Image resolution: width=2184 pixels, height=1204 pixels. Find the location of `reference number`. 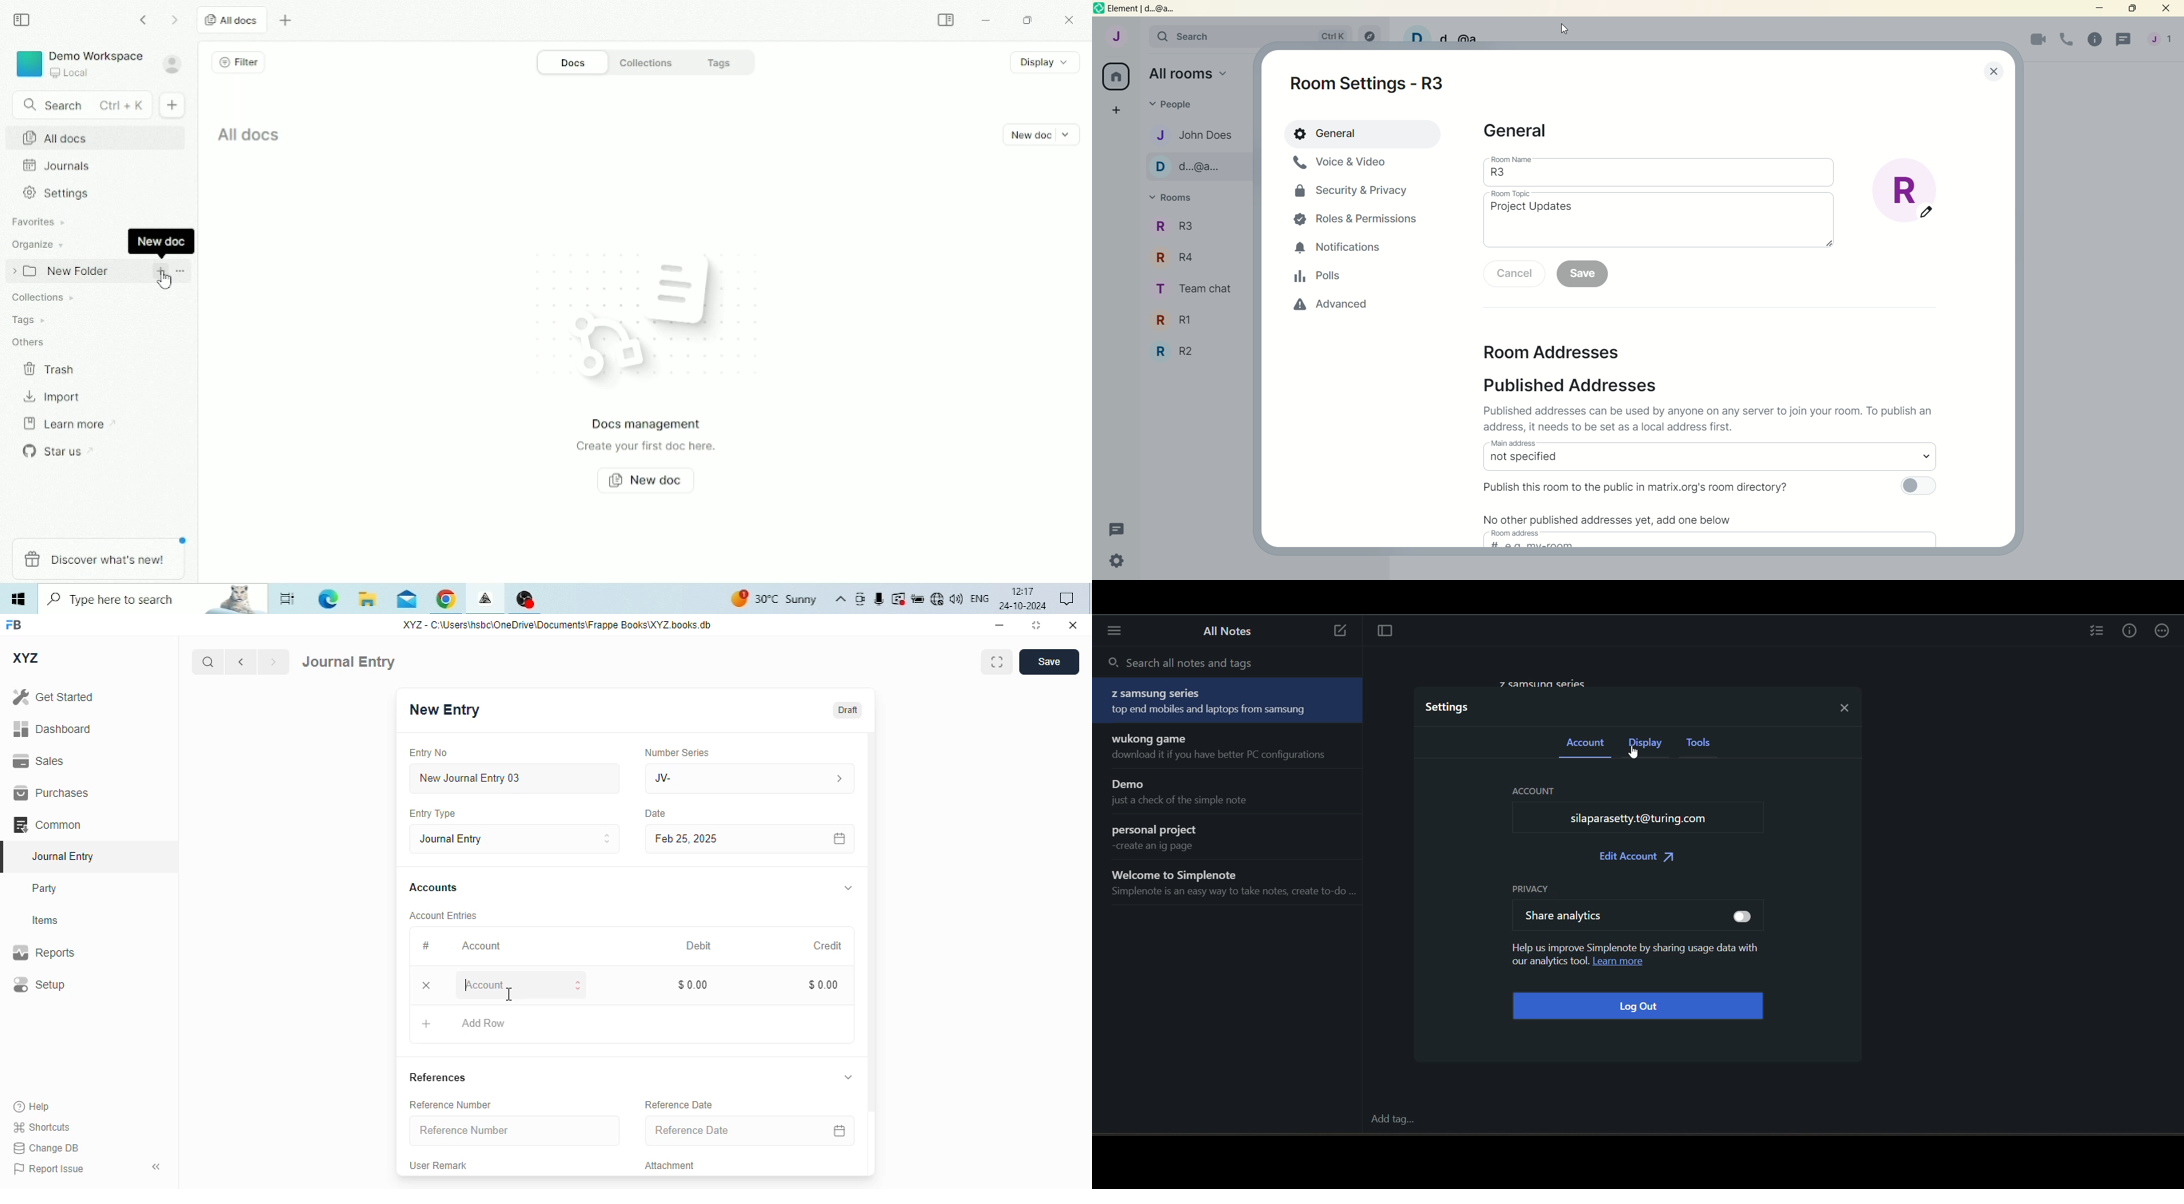

reference number is located at coordinates (514, 1130).